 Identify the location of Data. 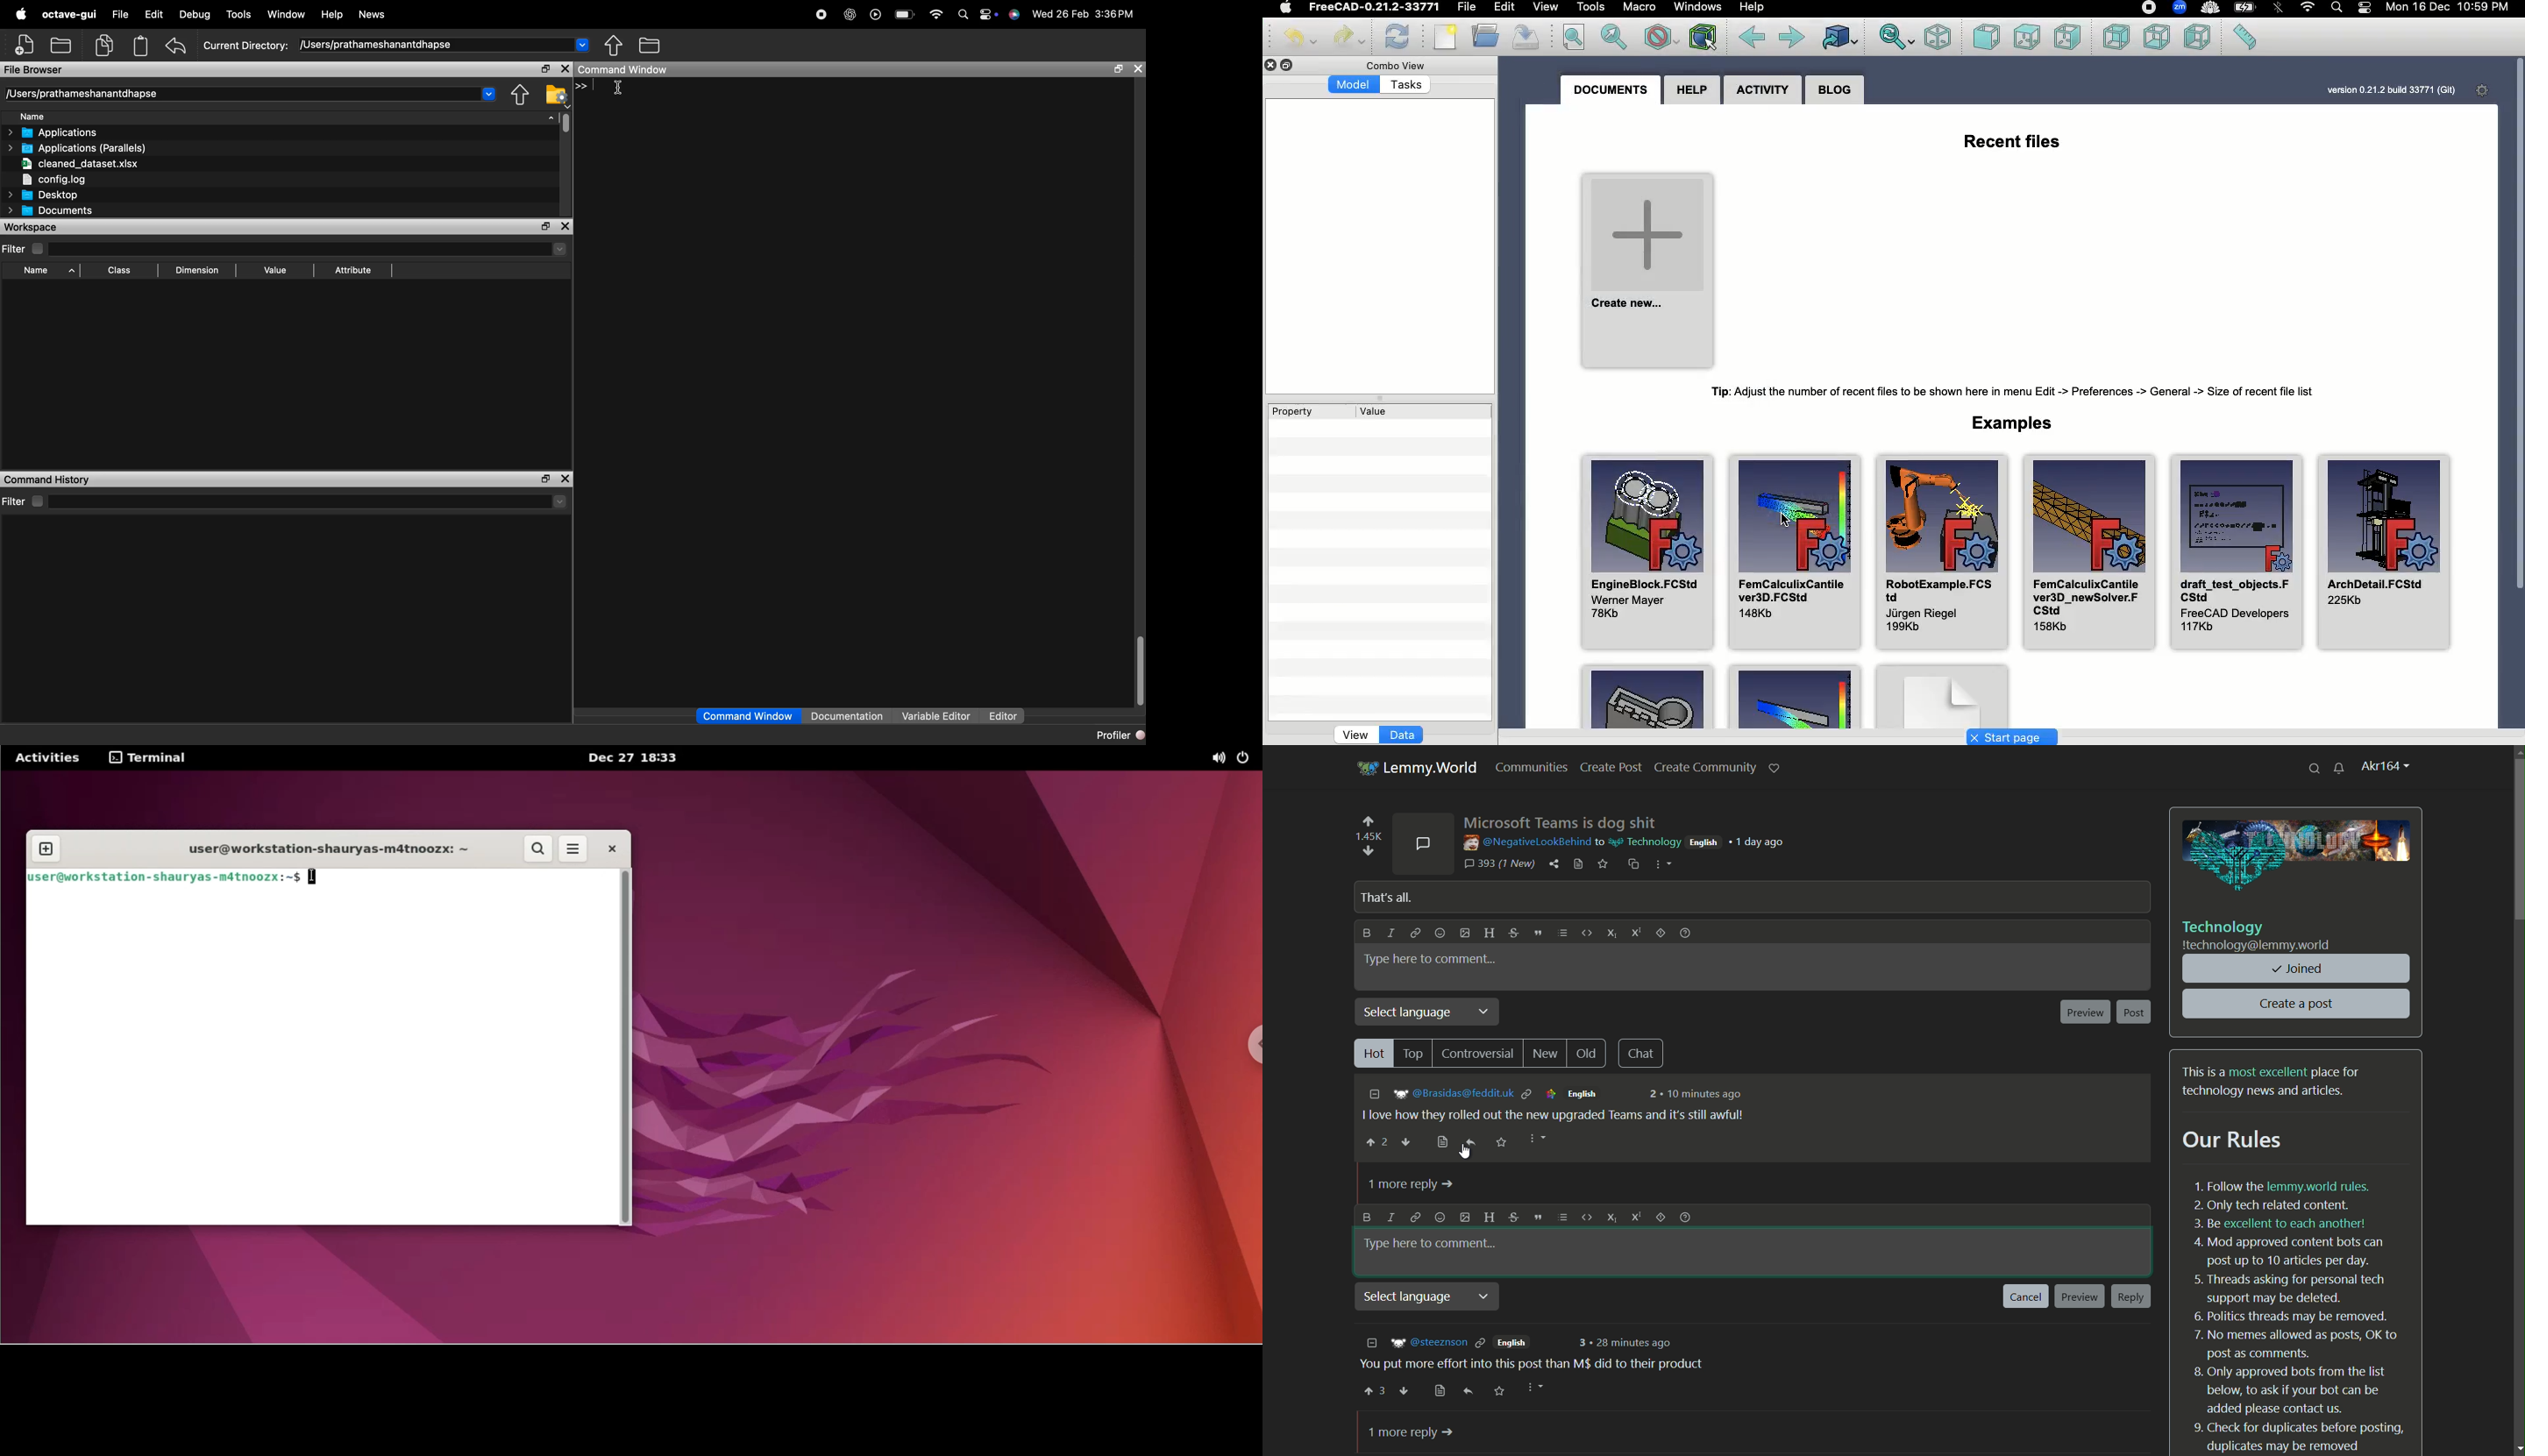
(1402, 735).